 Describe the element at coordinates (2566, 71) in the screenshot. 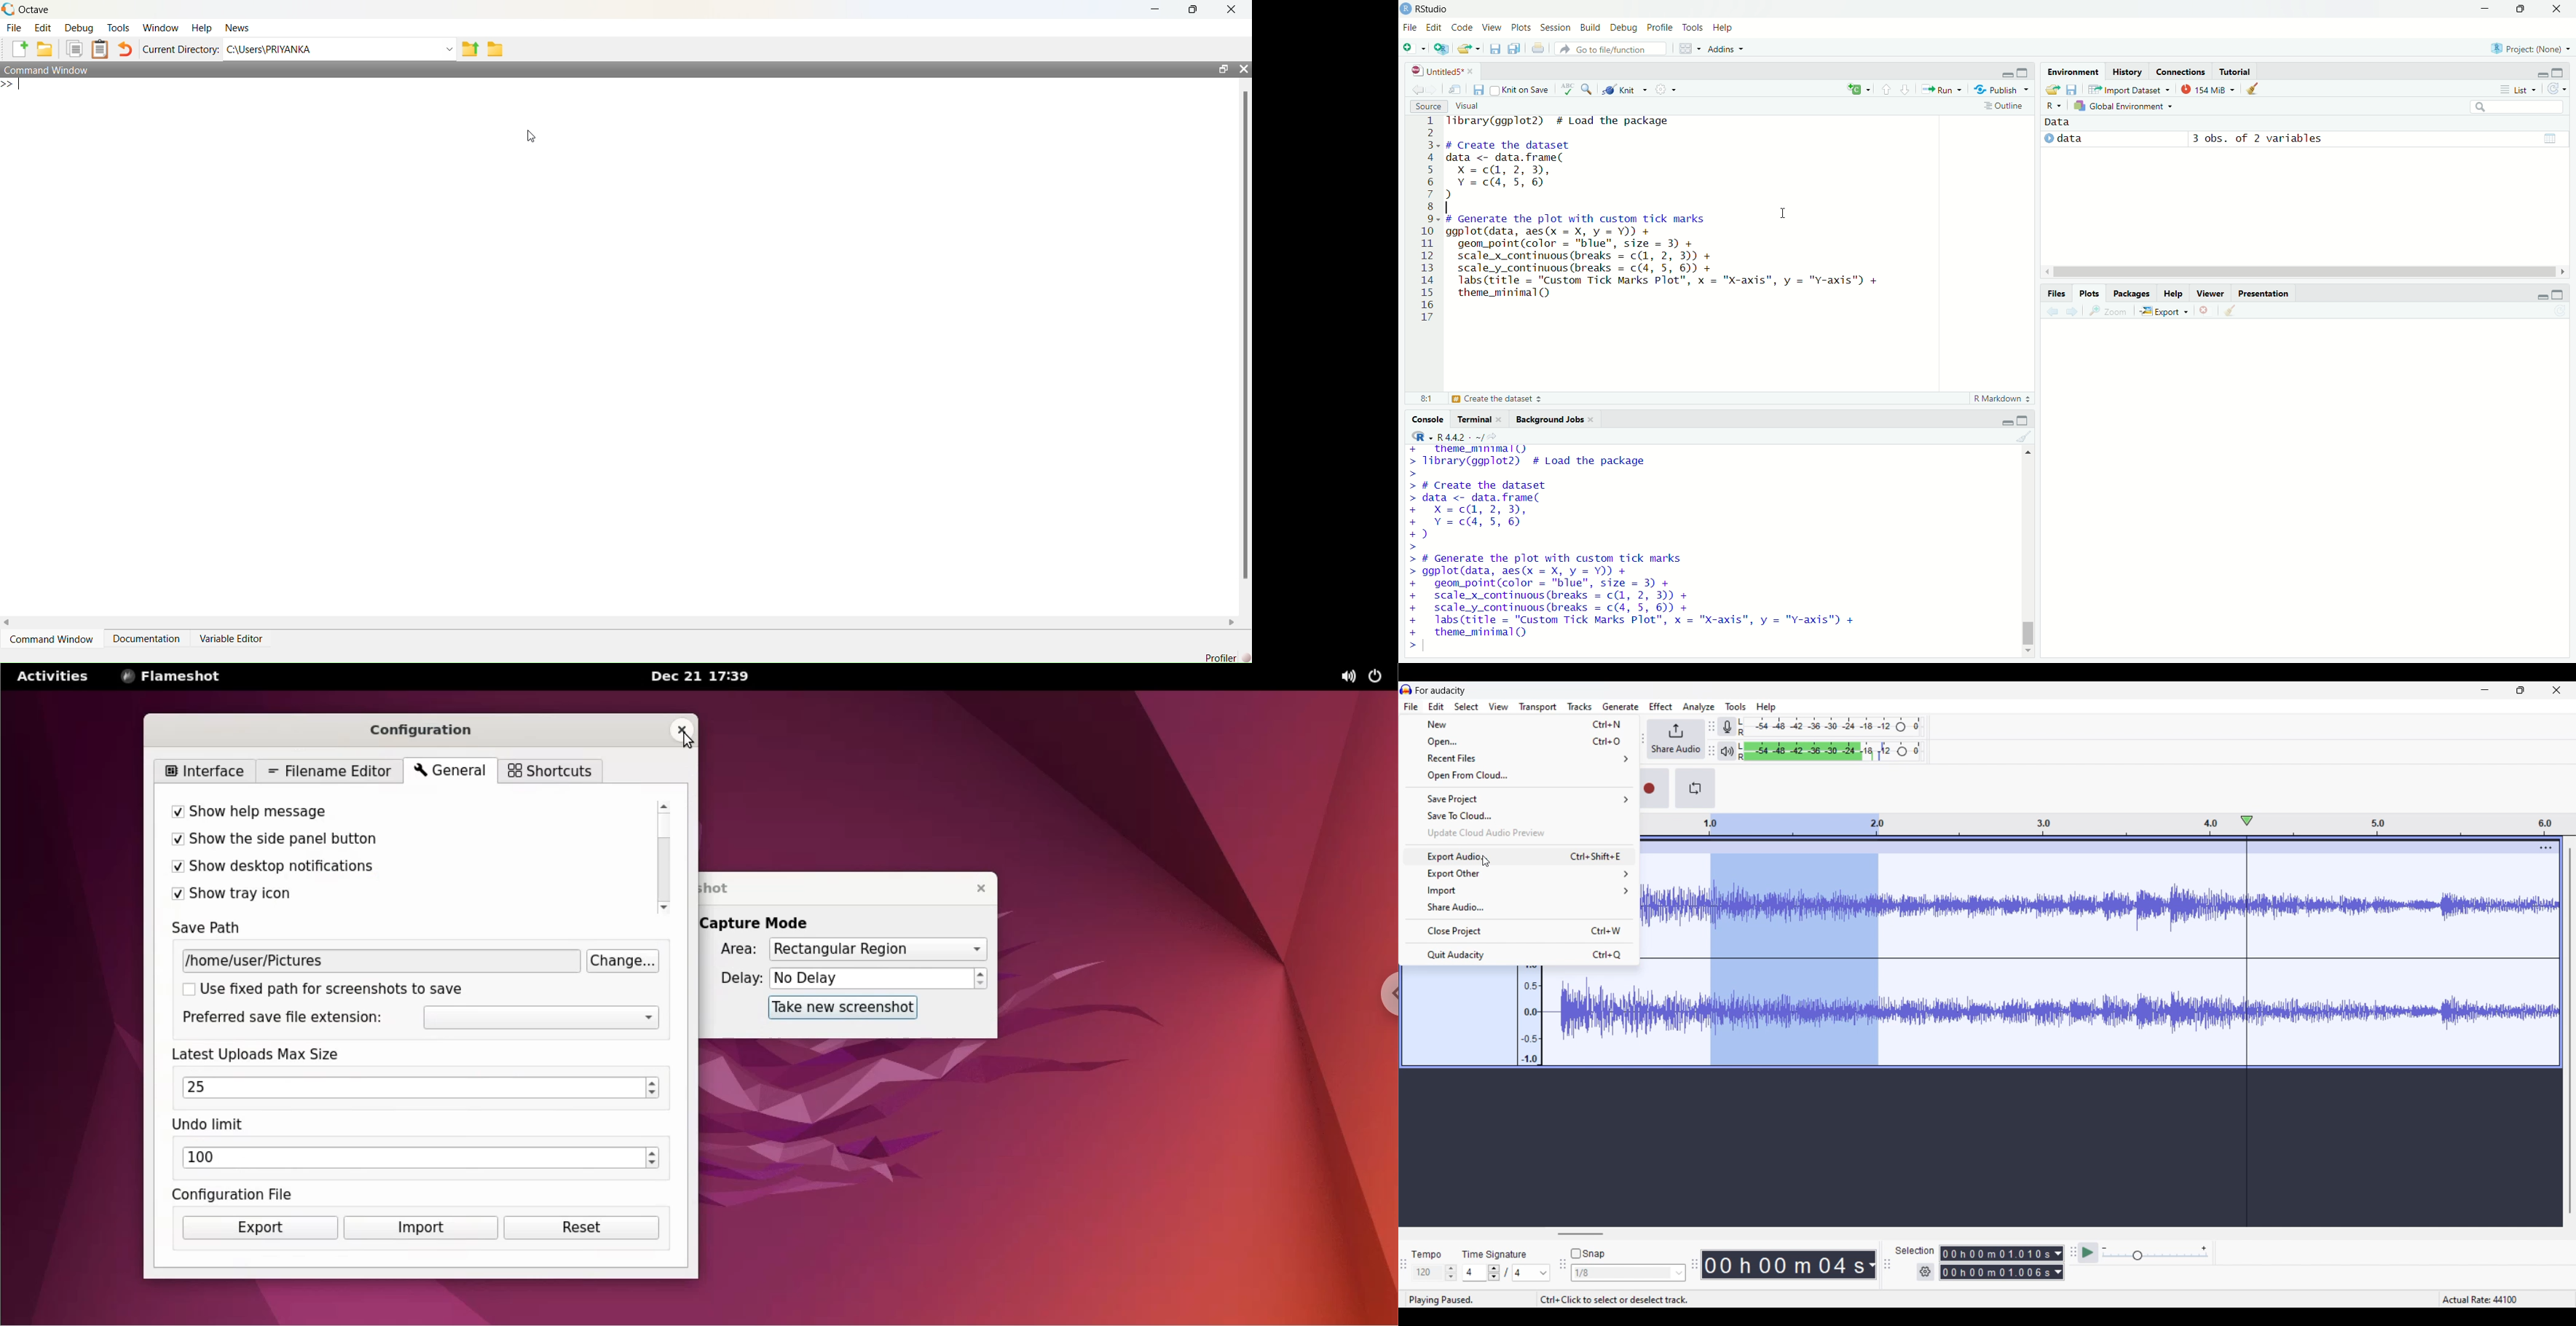

I see `maximize` at that location.